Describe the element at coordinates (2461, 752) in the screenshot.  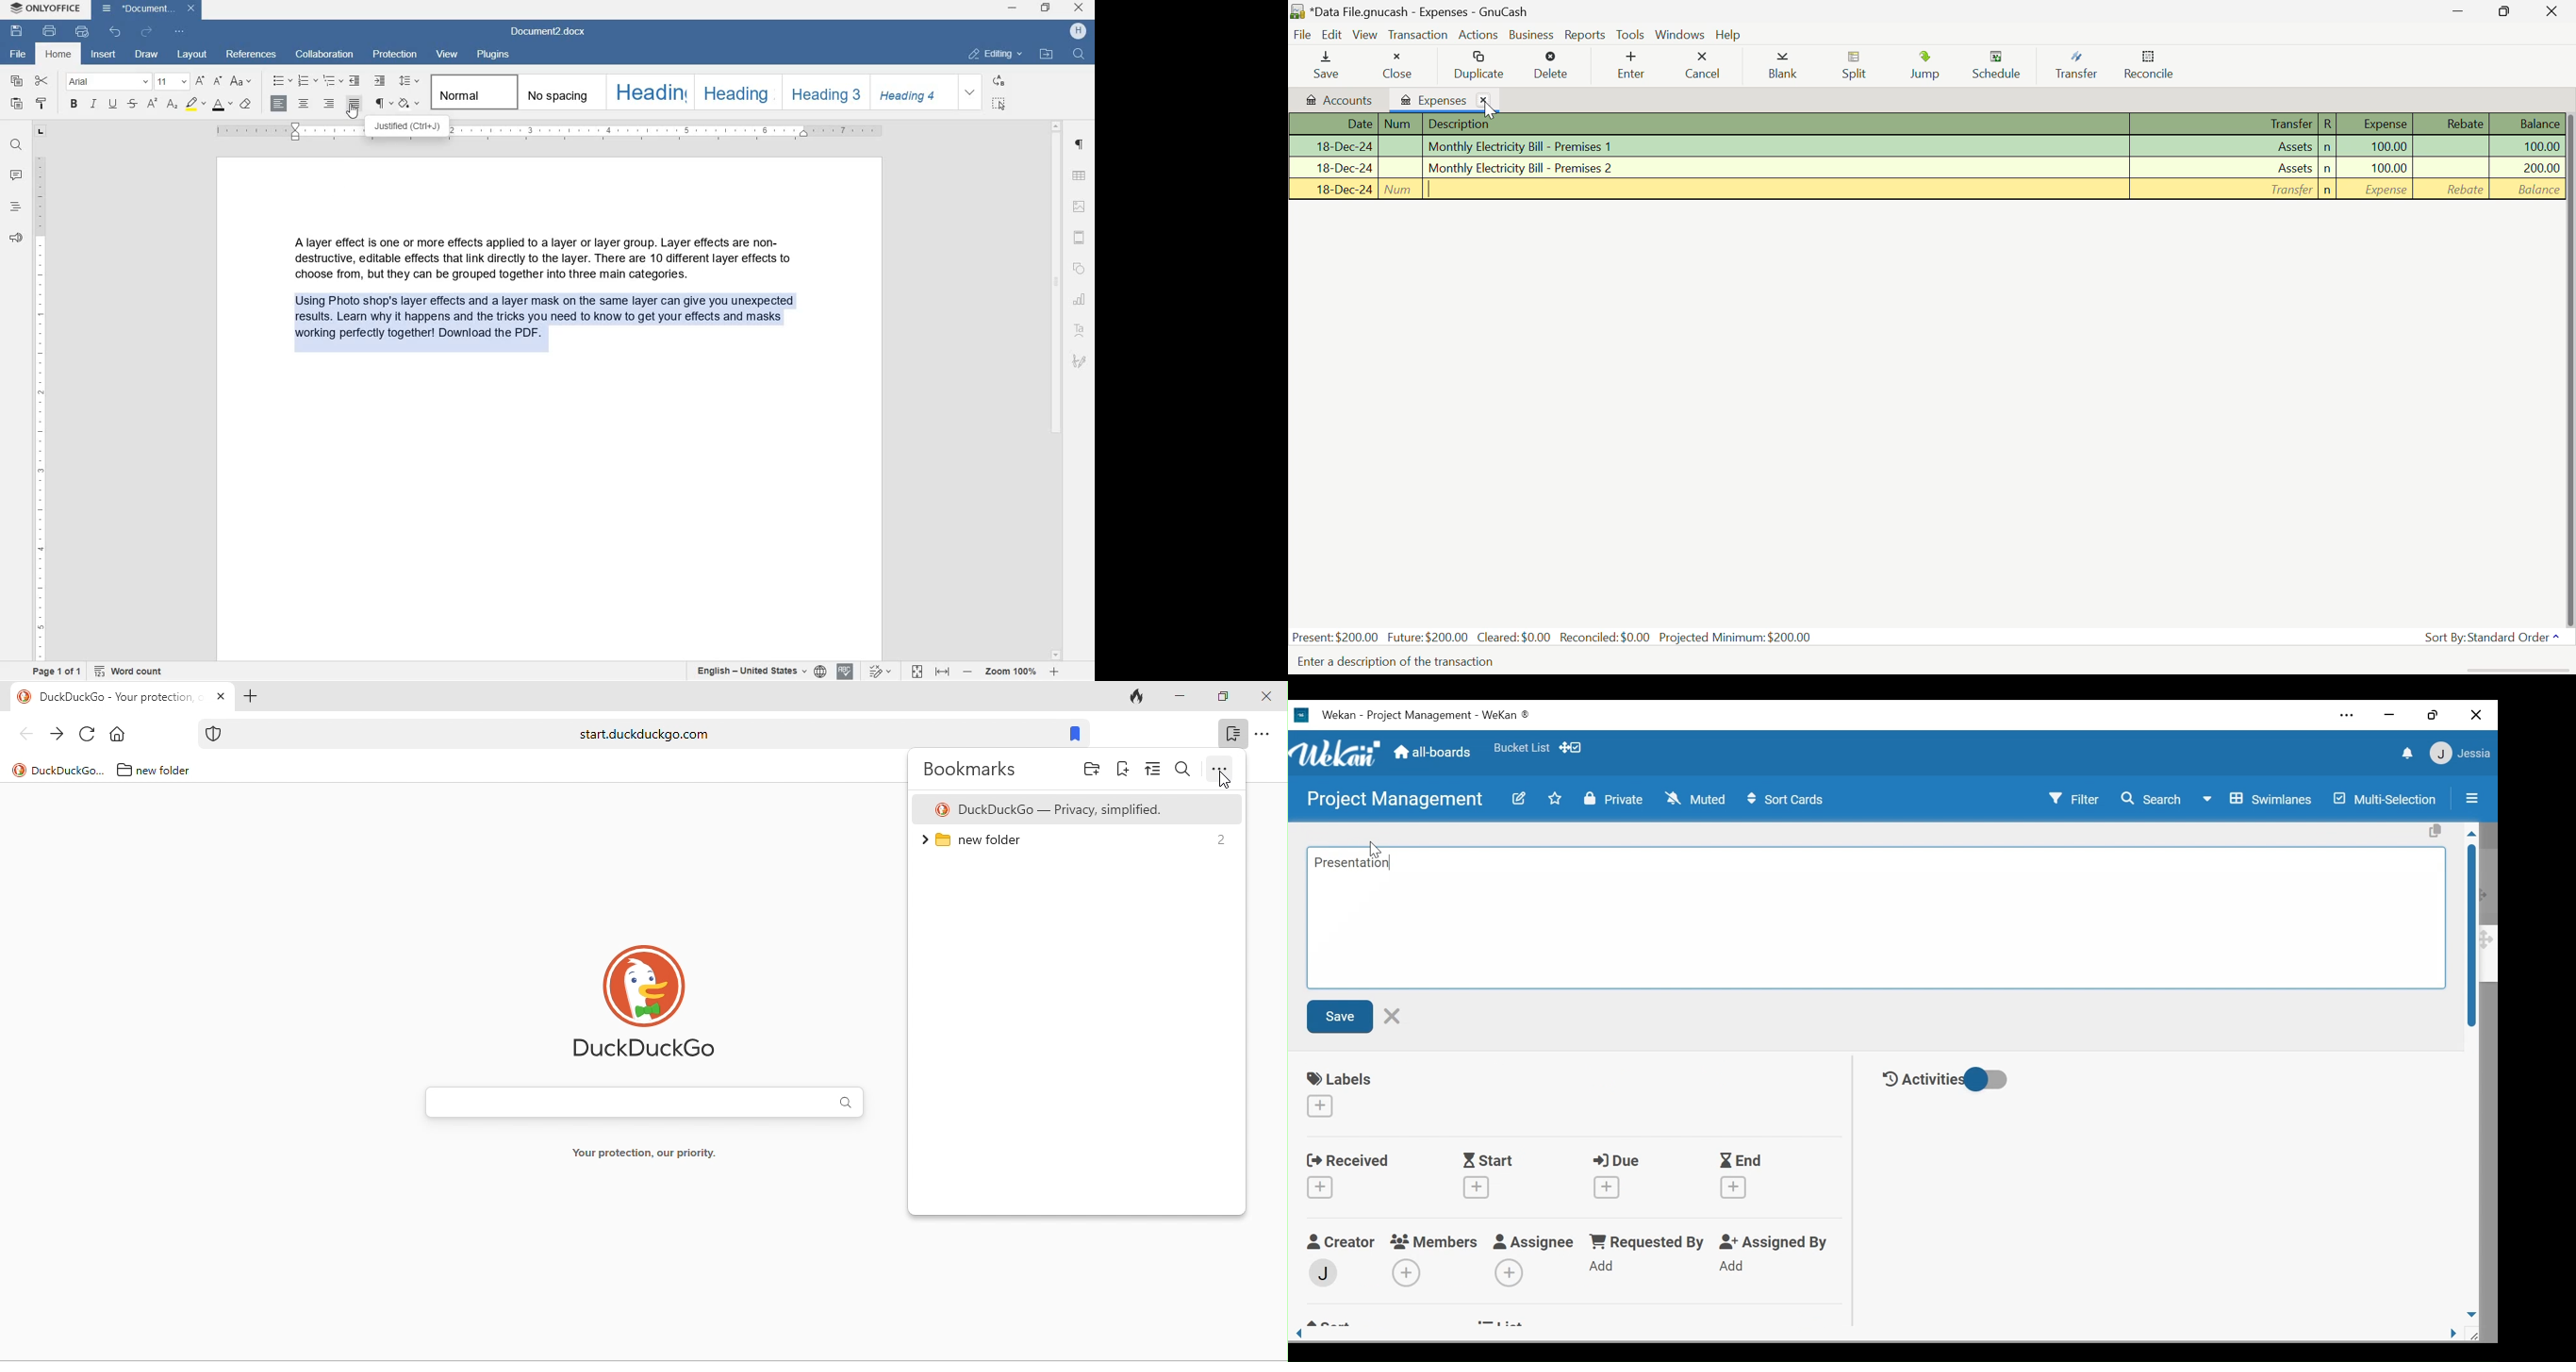
I see `User Member` at that location.